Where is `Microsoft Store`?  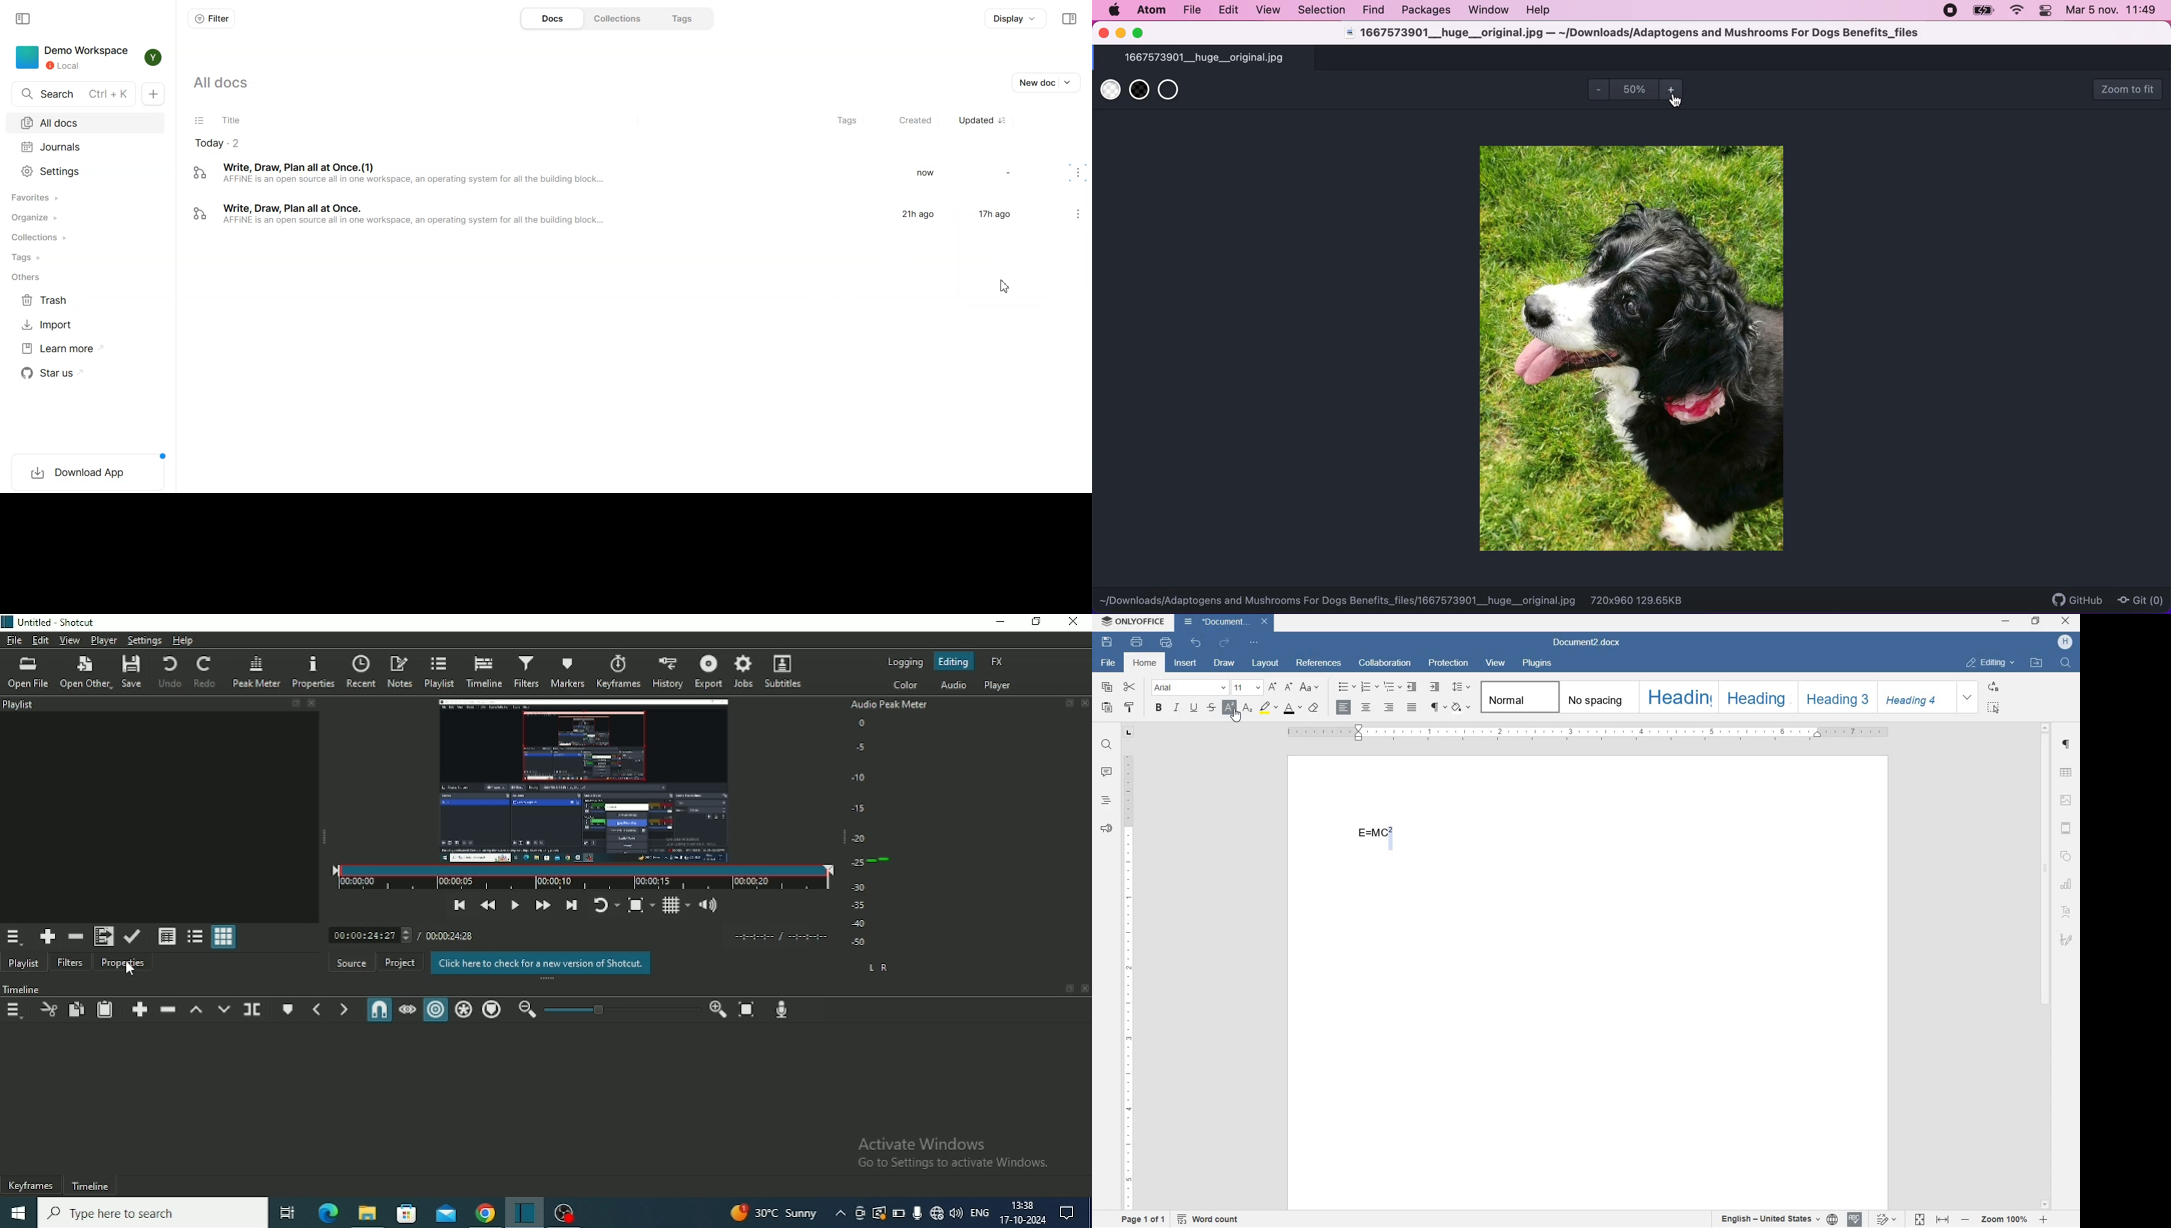
Microsoft Store is located at coordinates (404, 1214).